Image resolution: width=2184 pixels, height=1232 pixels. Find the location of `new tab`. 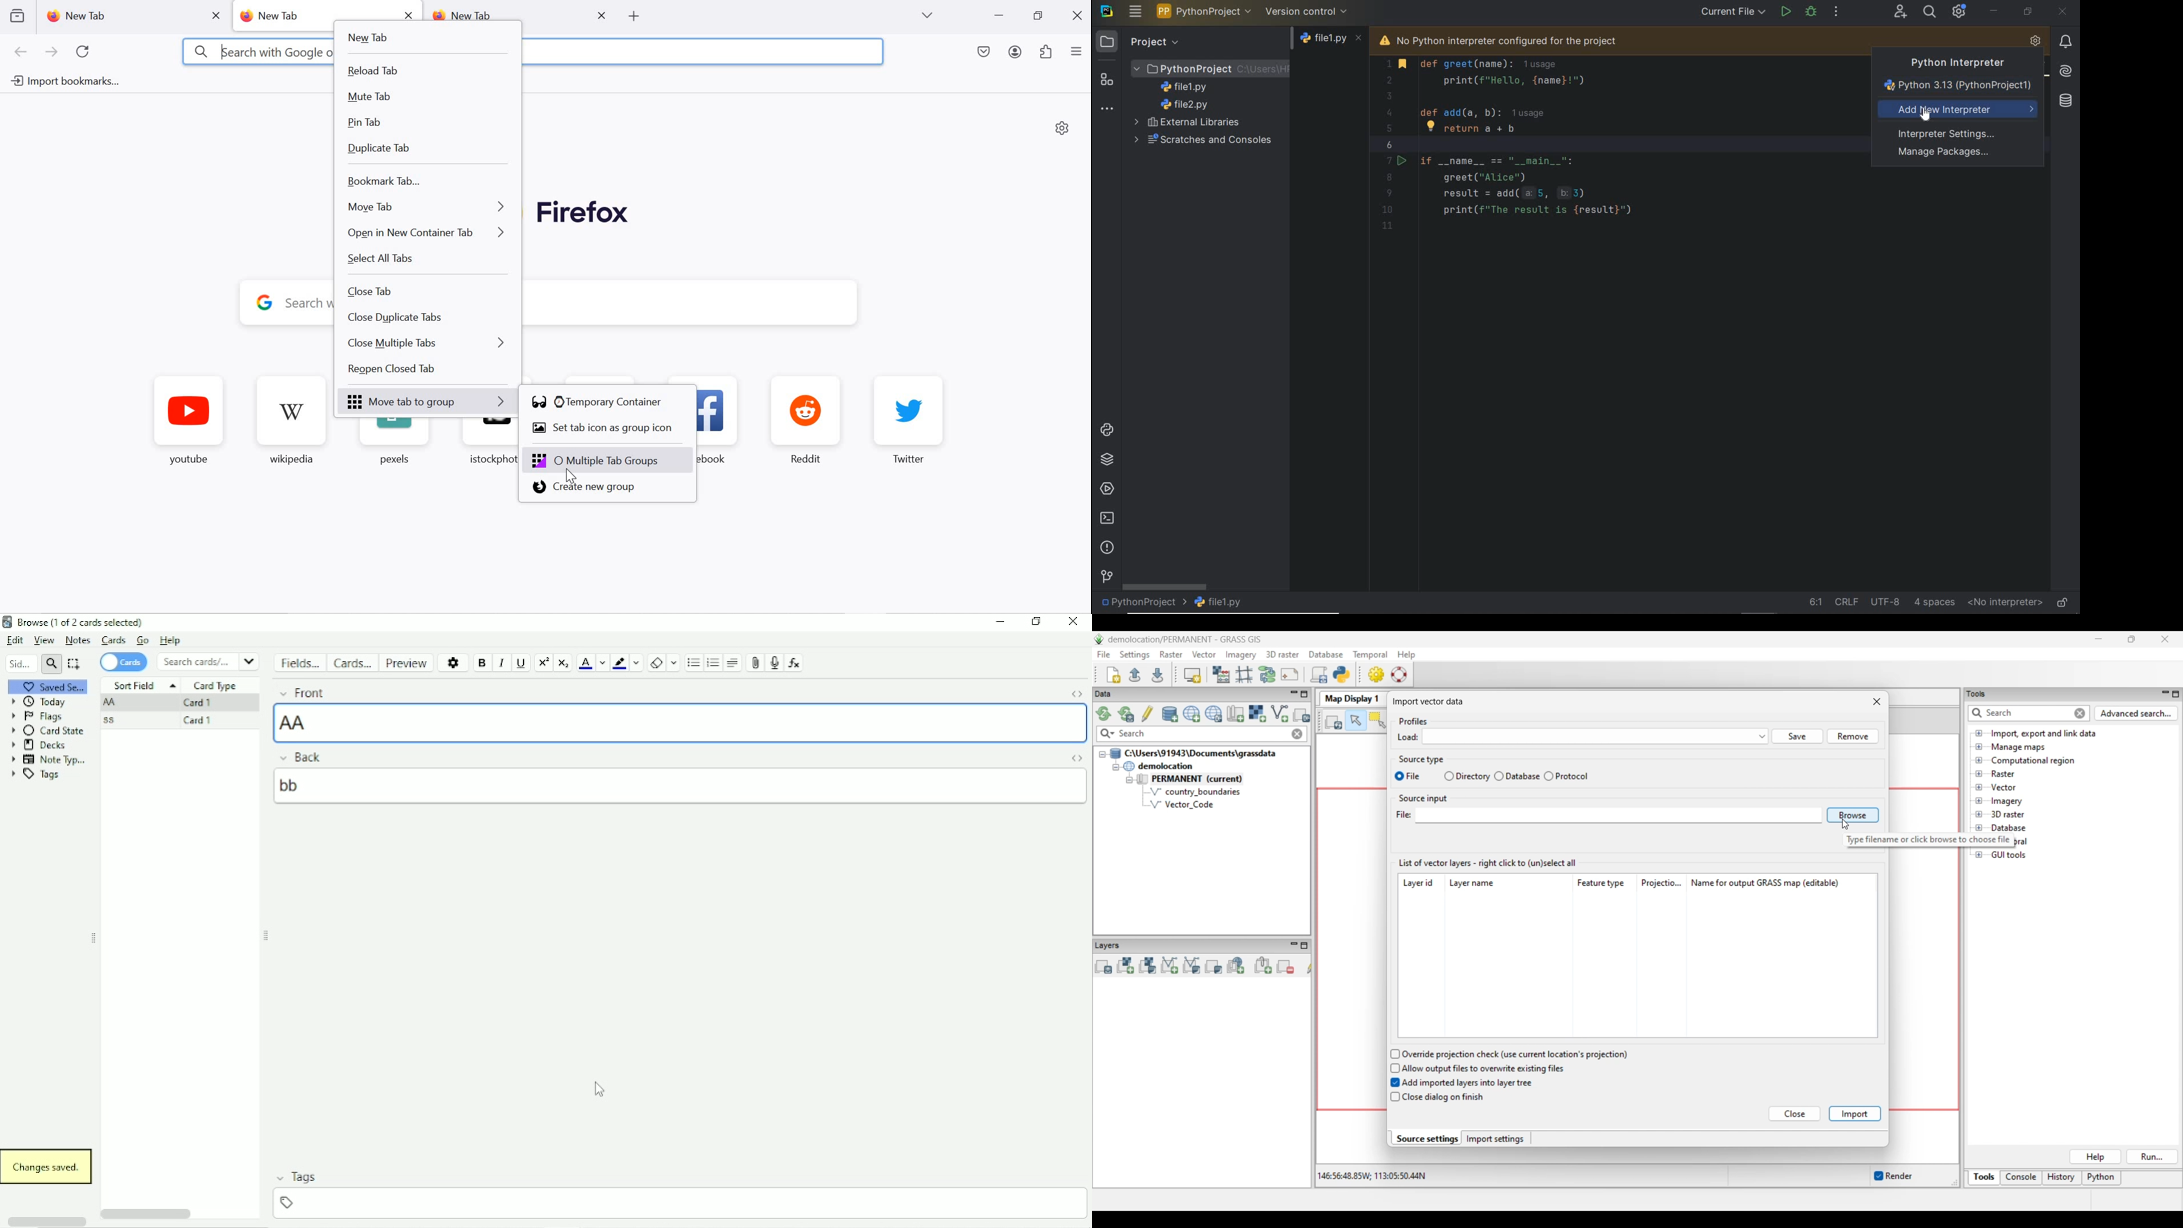

new tab is located at coordinates (429, 41).